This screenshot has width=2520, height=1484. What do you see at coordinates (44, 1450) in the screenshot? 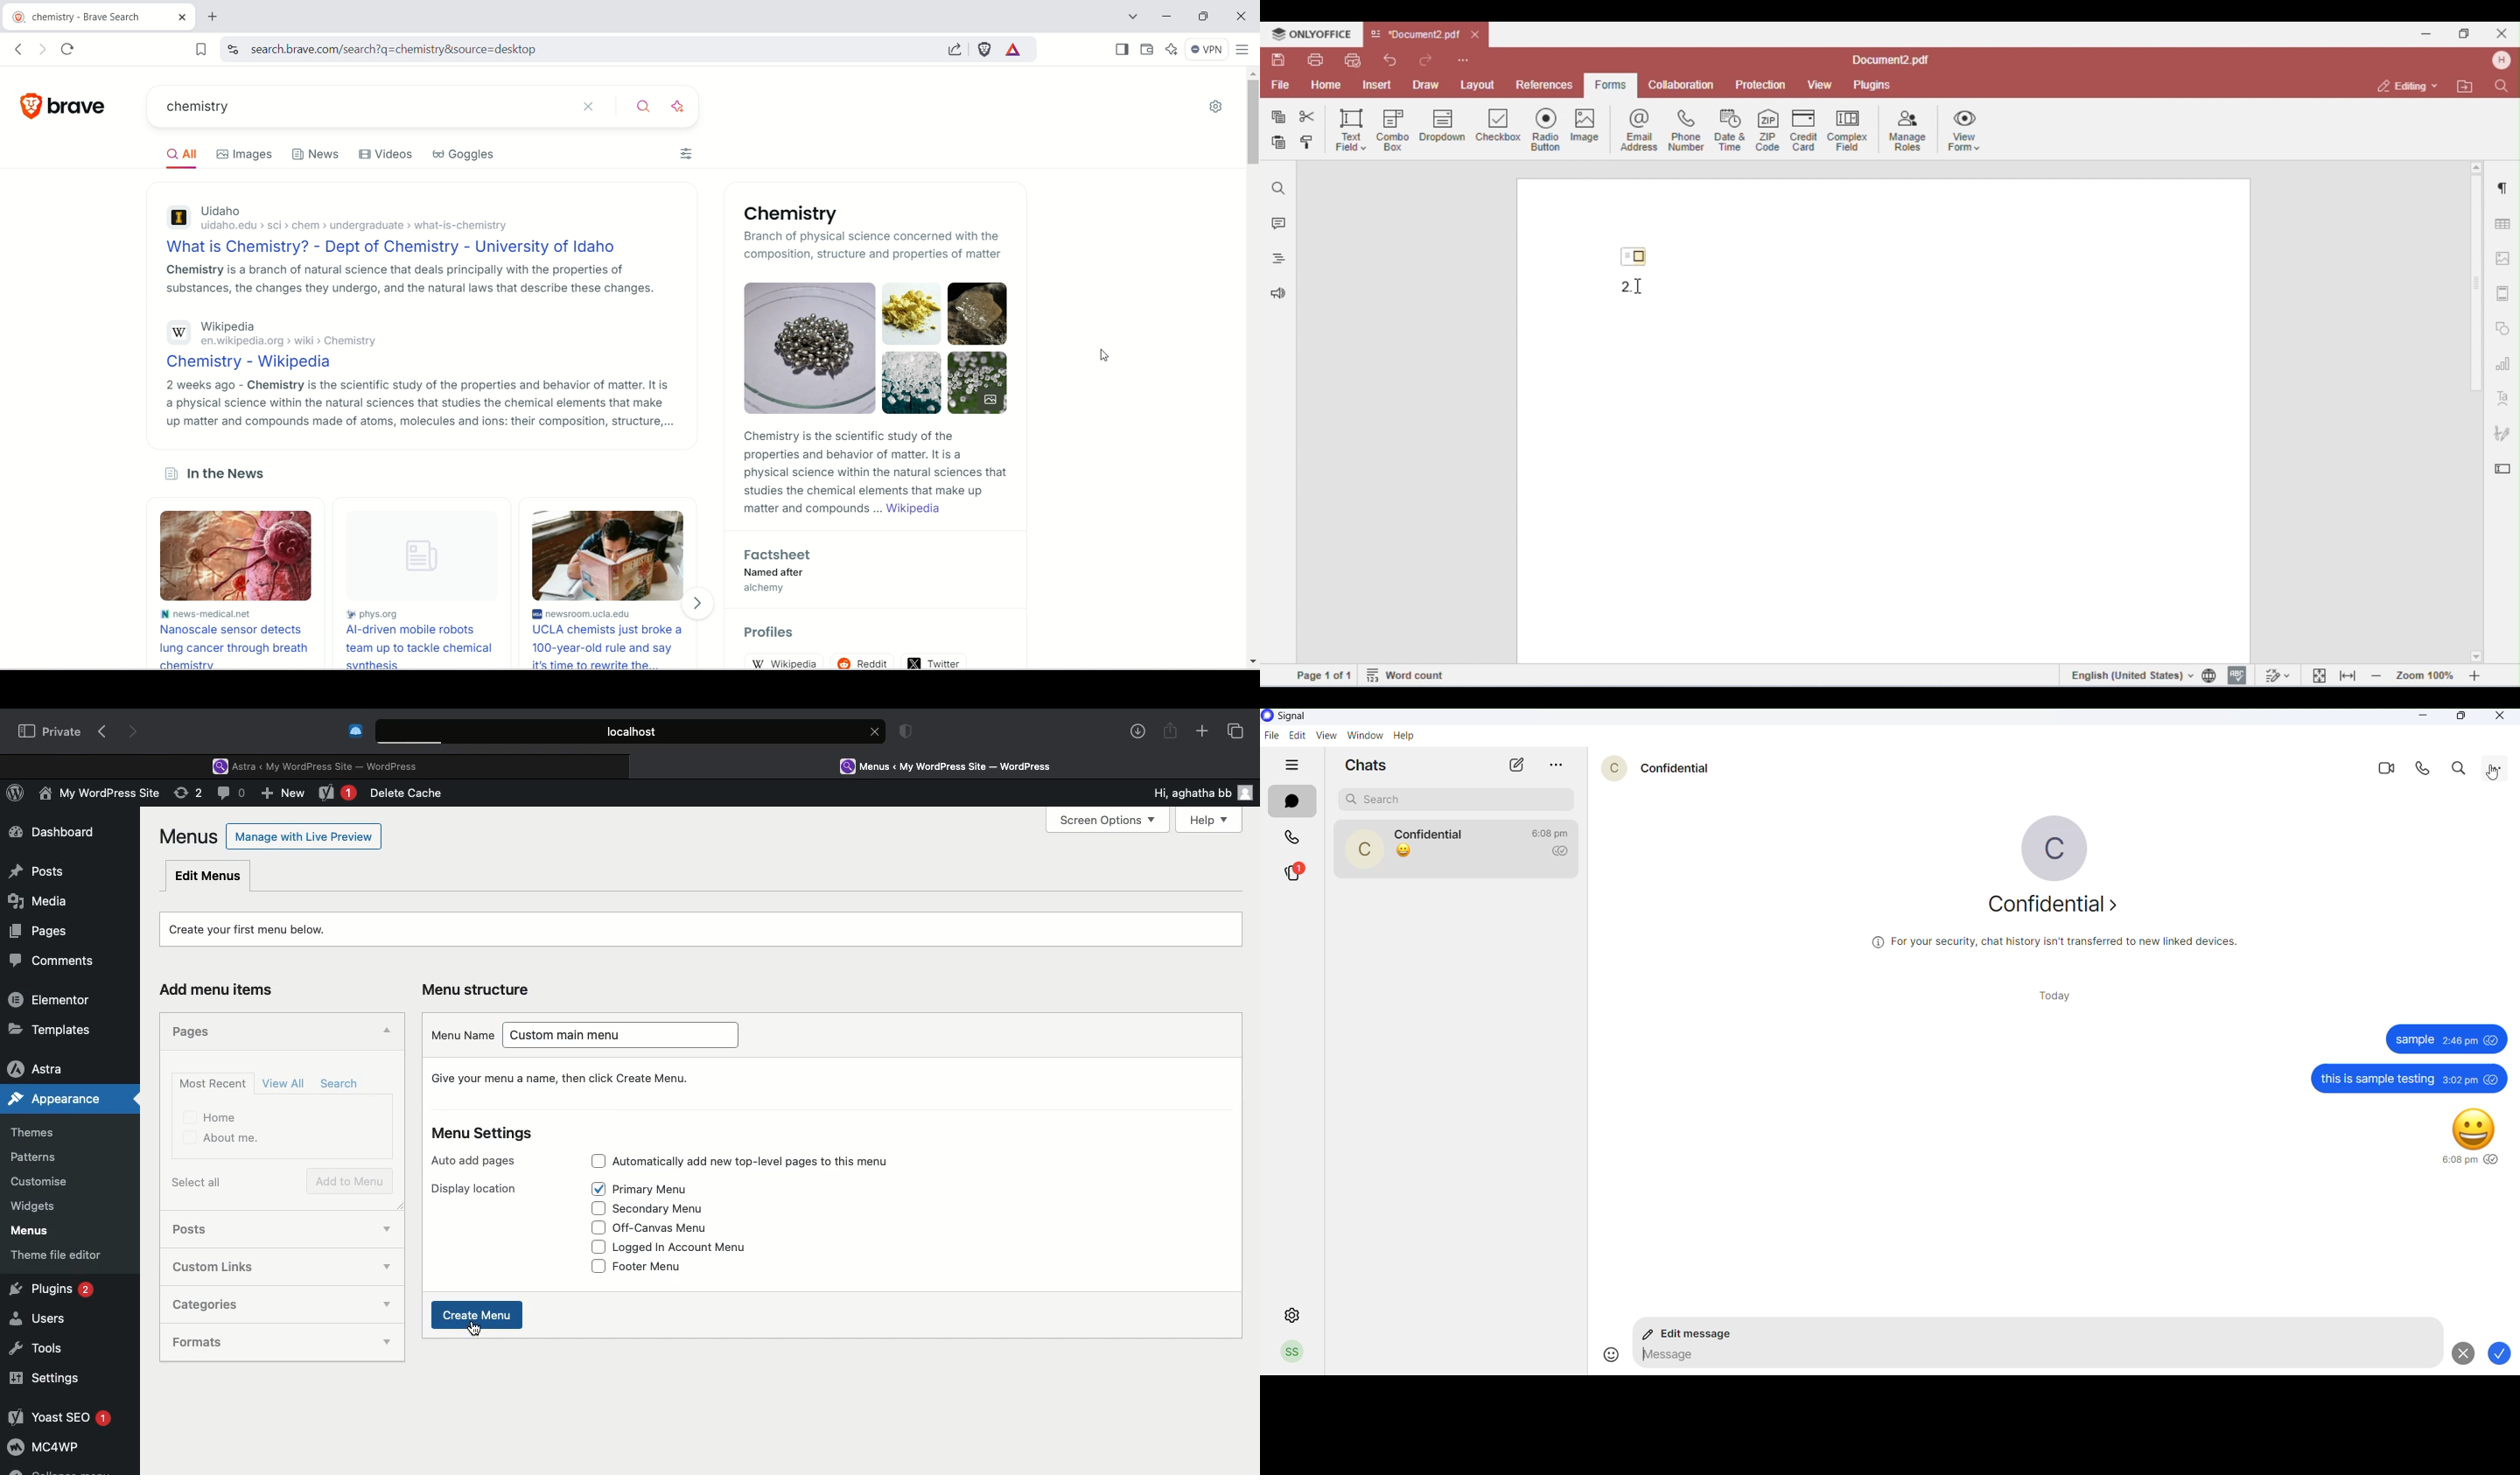
I see `MC4WP` at bounding box center [44, 1450].